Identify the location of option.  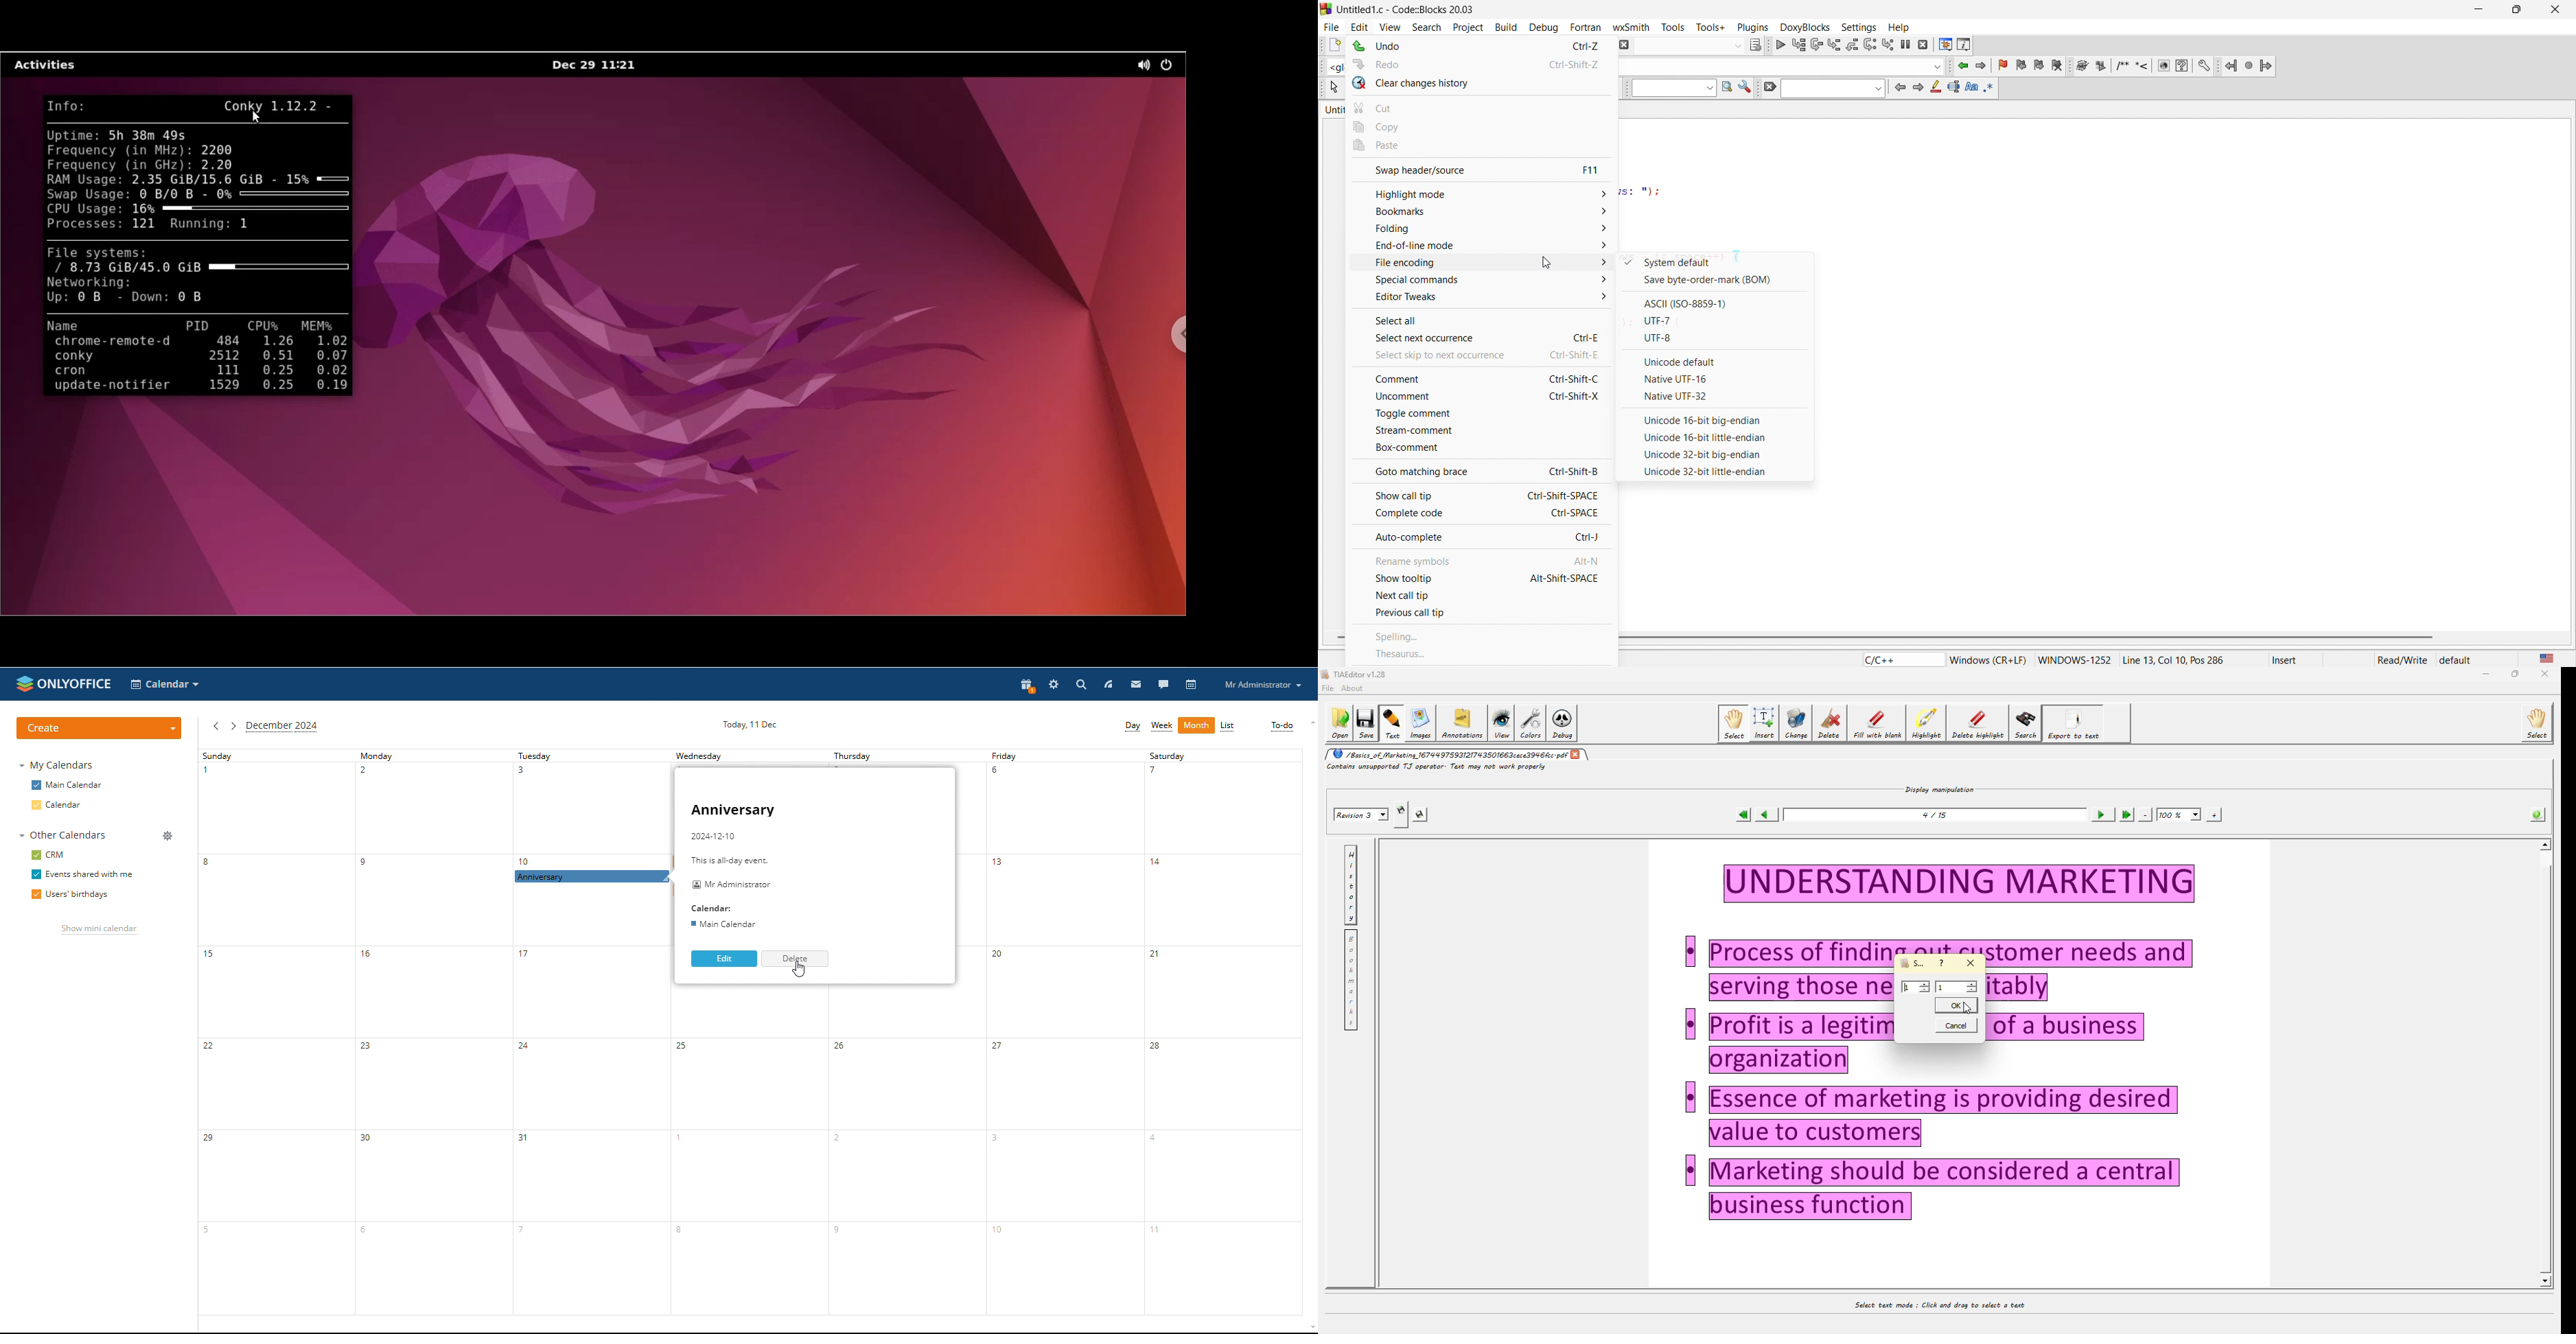
(1722, 440).